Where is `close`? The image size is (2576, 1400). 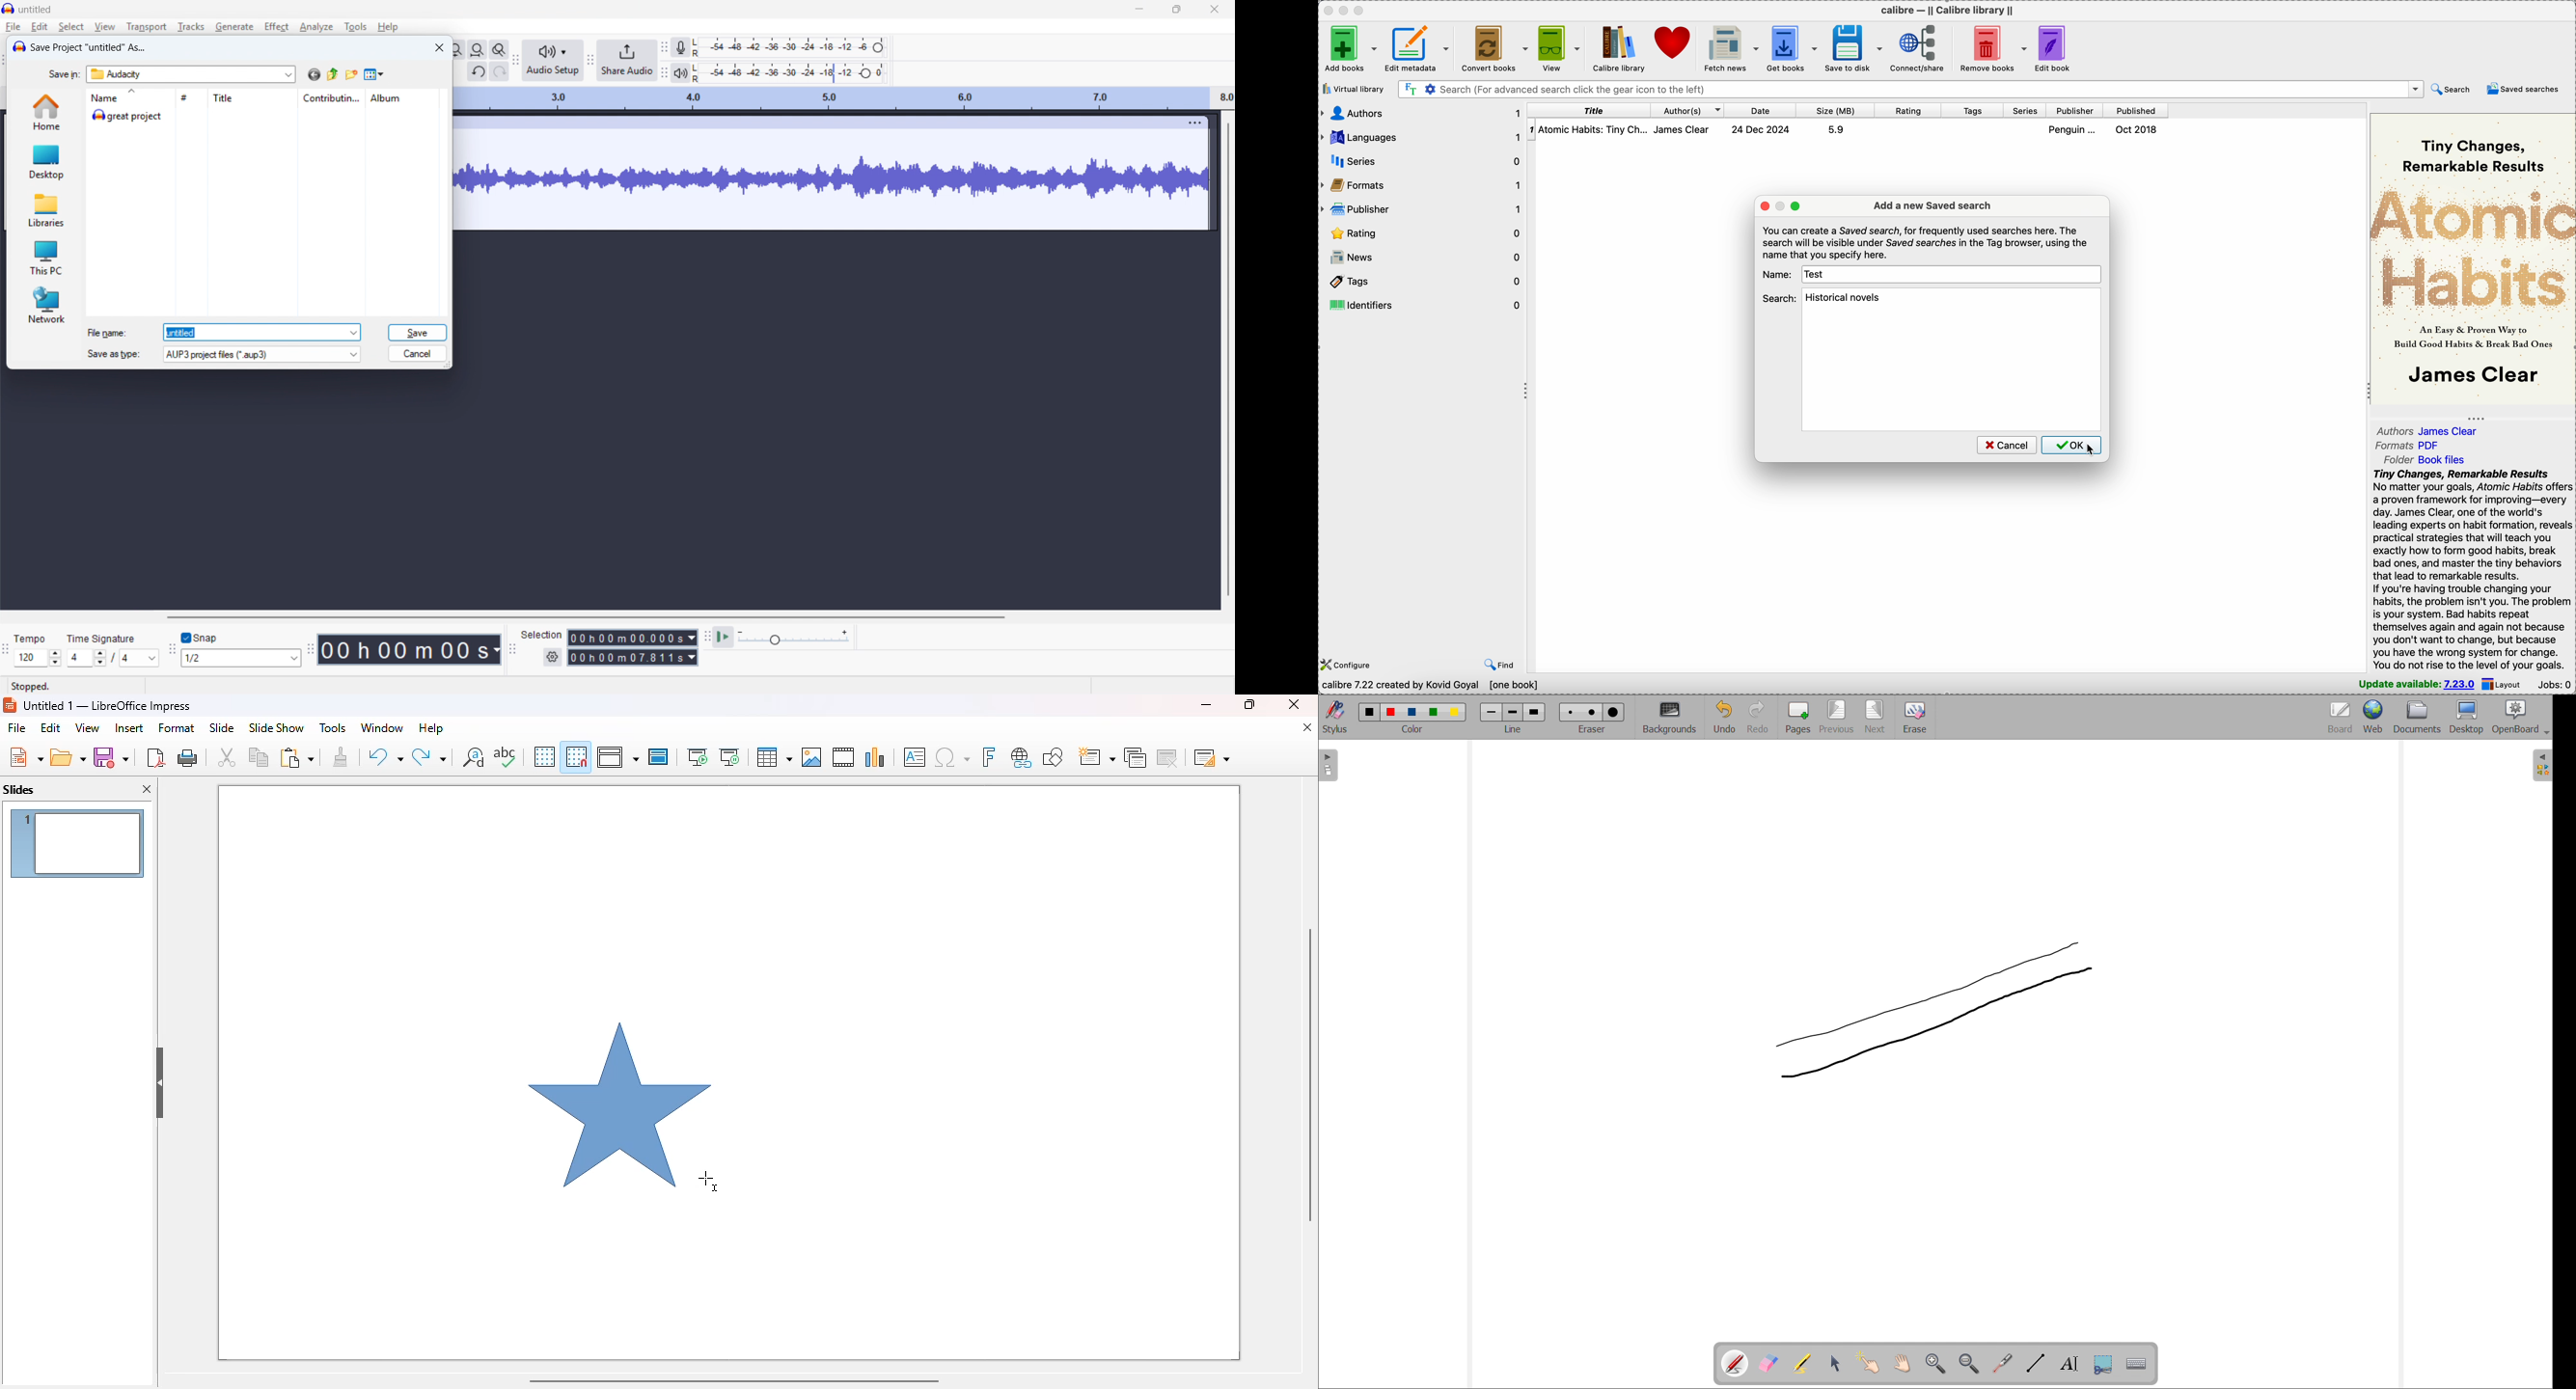
close is located at coordinates (1214, 10).